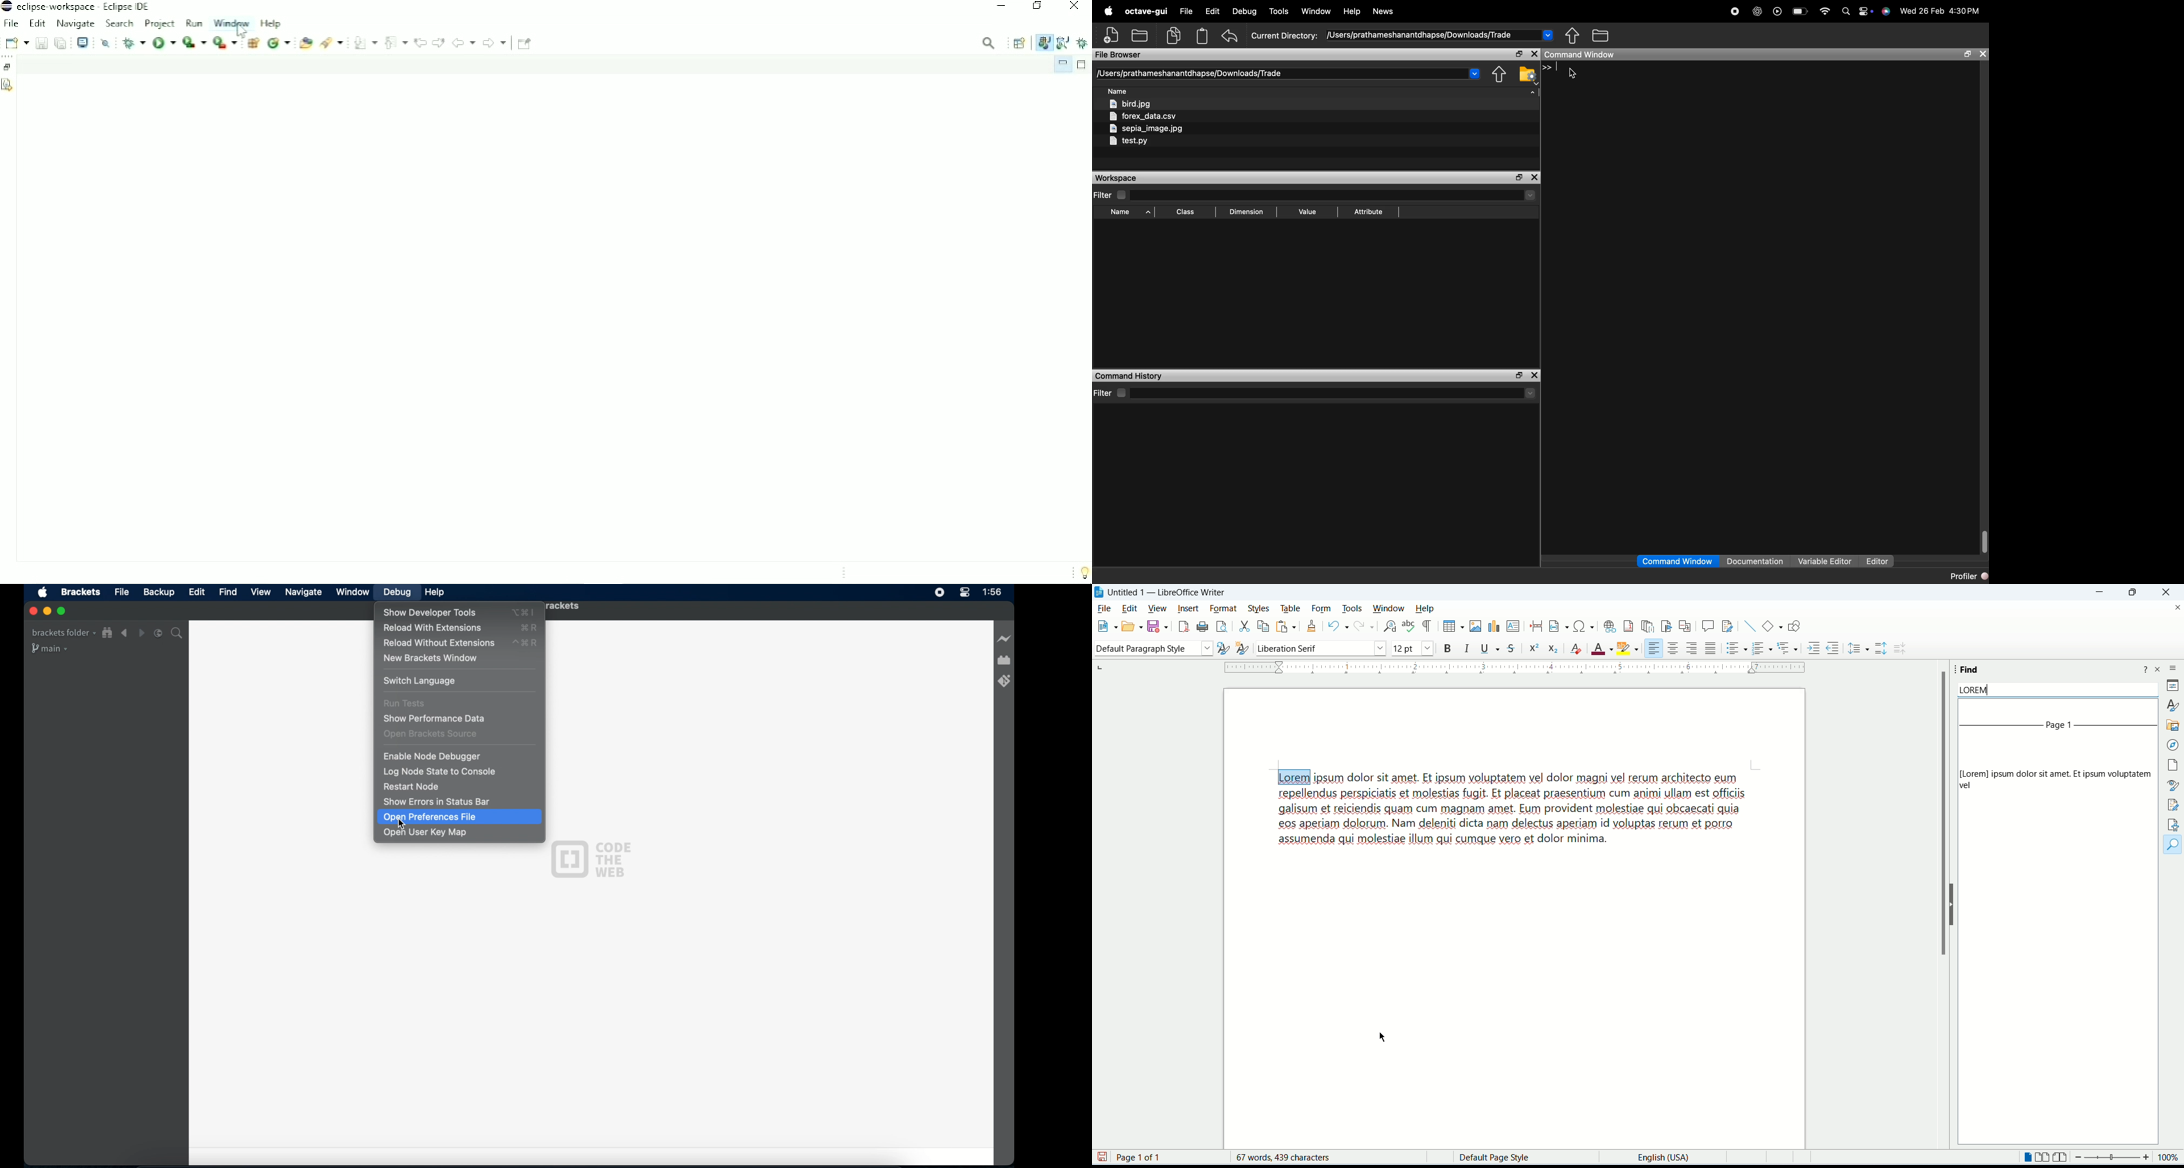 This screenshot has width=2184, height=1176. What do you see at coordinates (1156, 607) in the screenshot?
I see `view` at bounding box center [1156, 607].